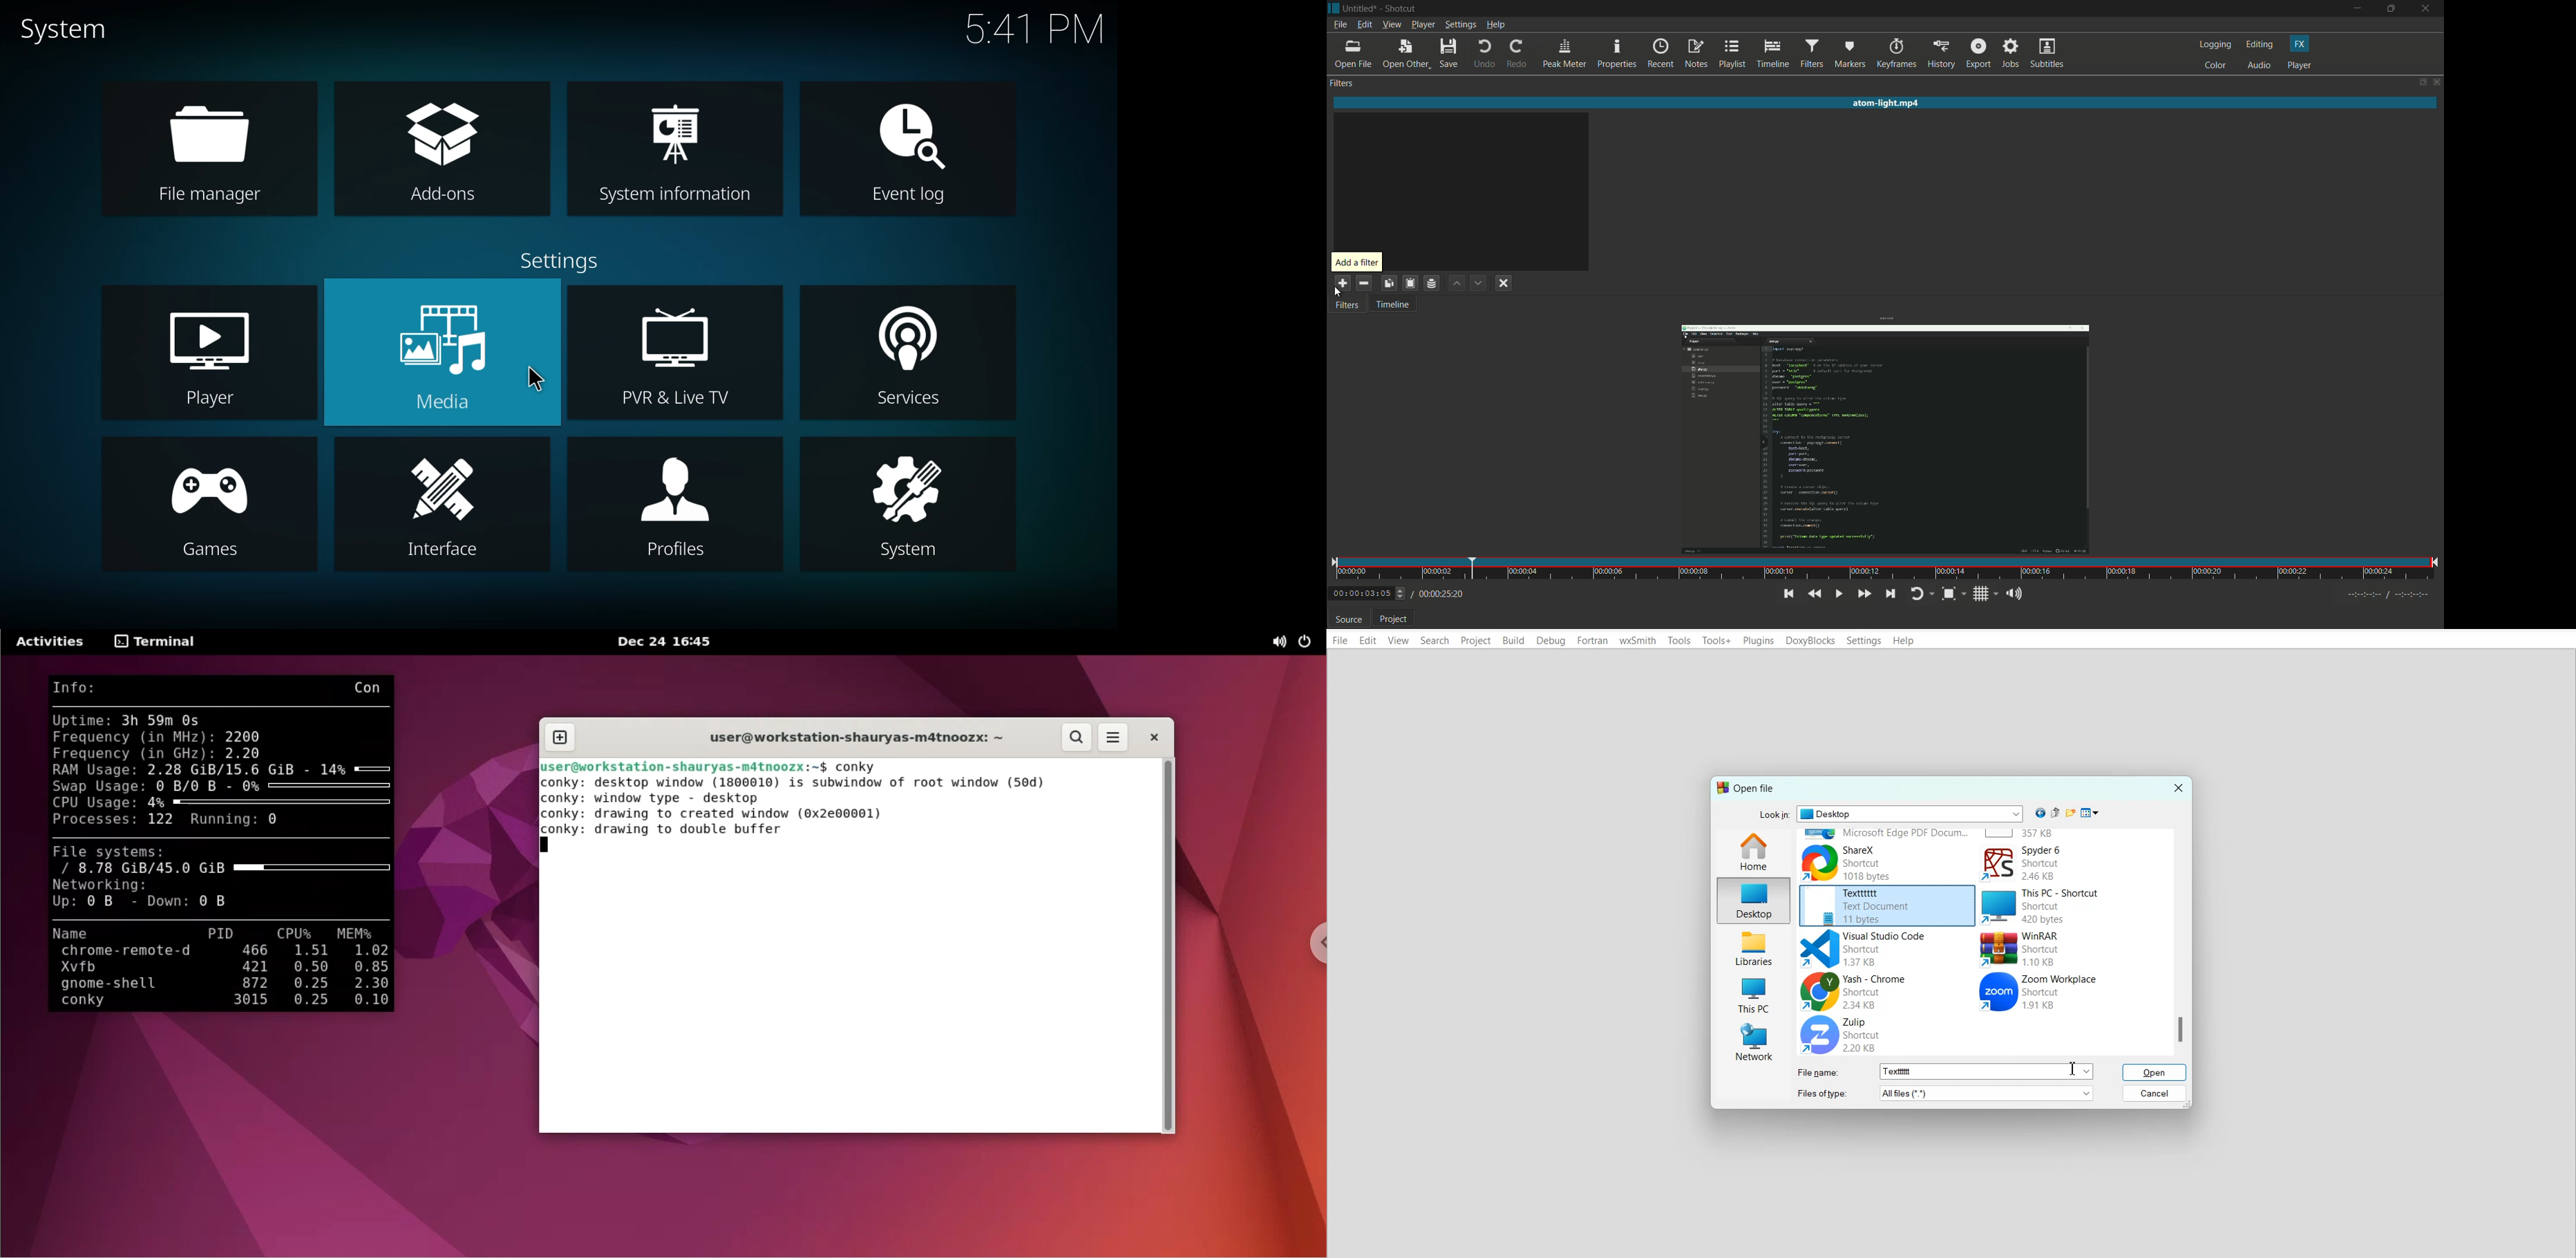 The height and width of the screenshot is (1260, 2576). What do you see at coordinates (1661, 54) in the screenshot?
I see `recent` at bounding box center [1661, 54].